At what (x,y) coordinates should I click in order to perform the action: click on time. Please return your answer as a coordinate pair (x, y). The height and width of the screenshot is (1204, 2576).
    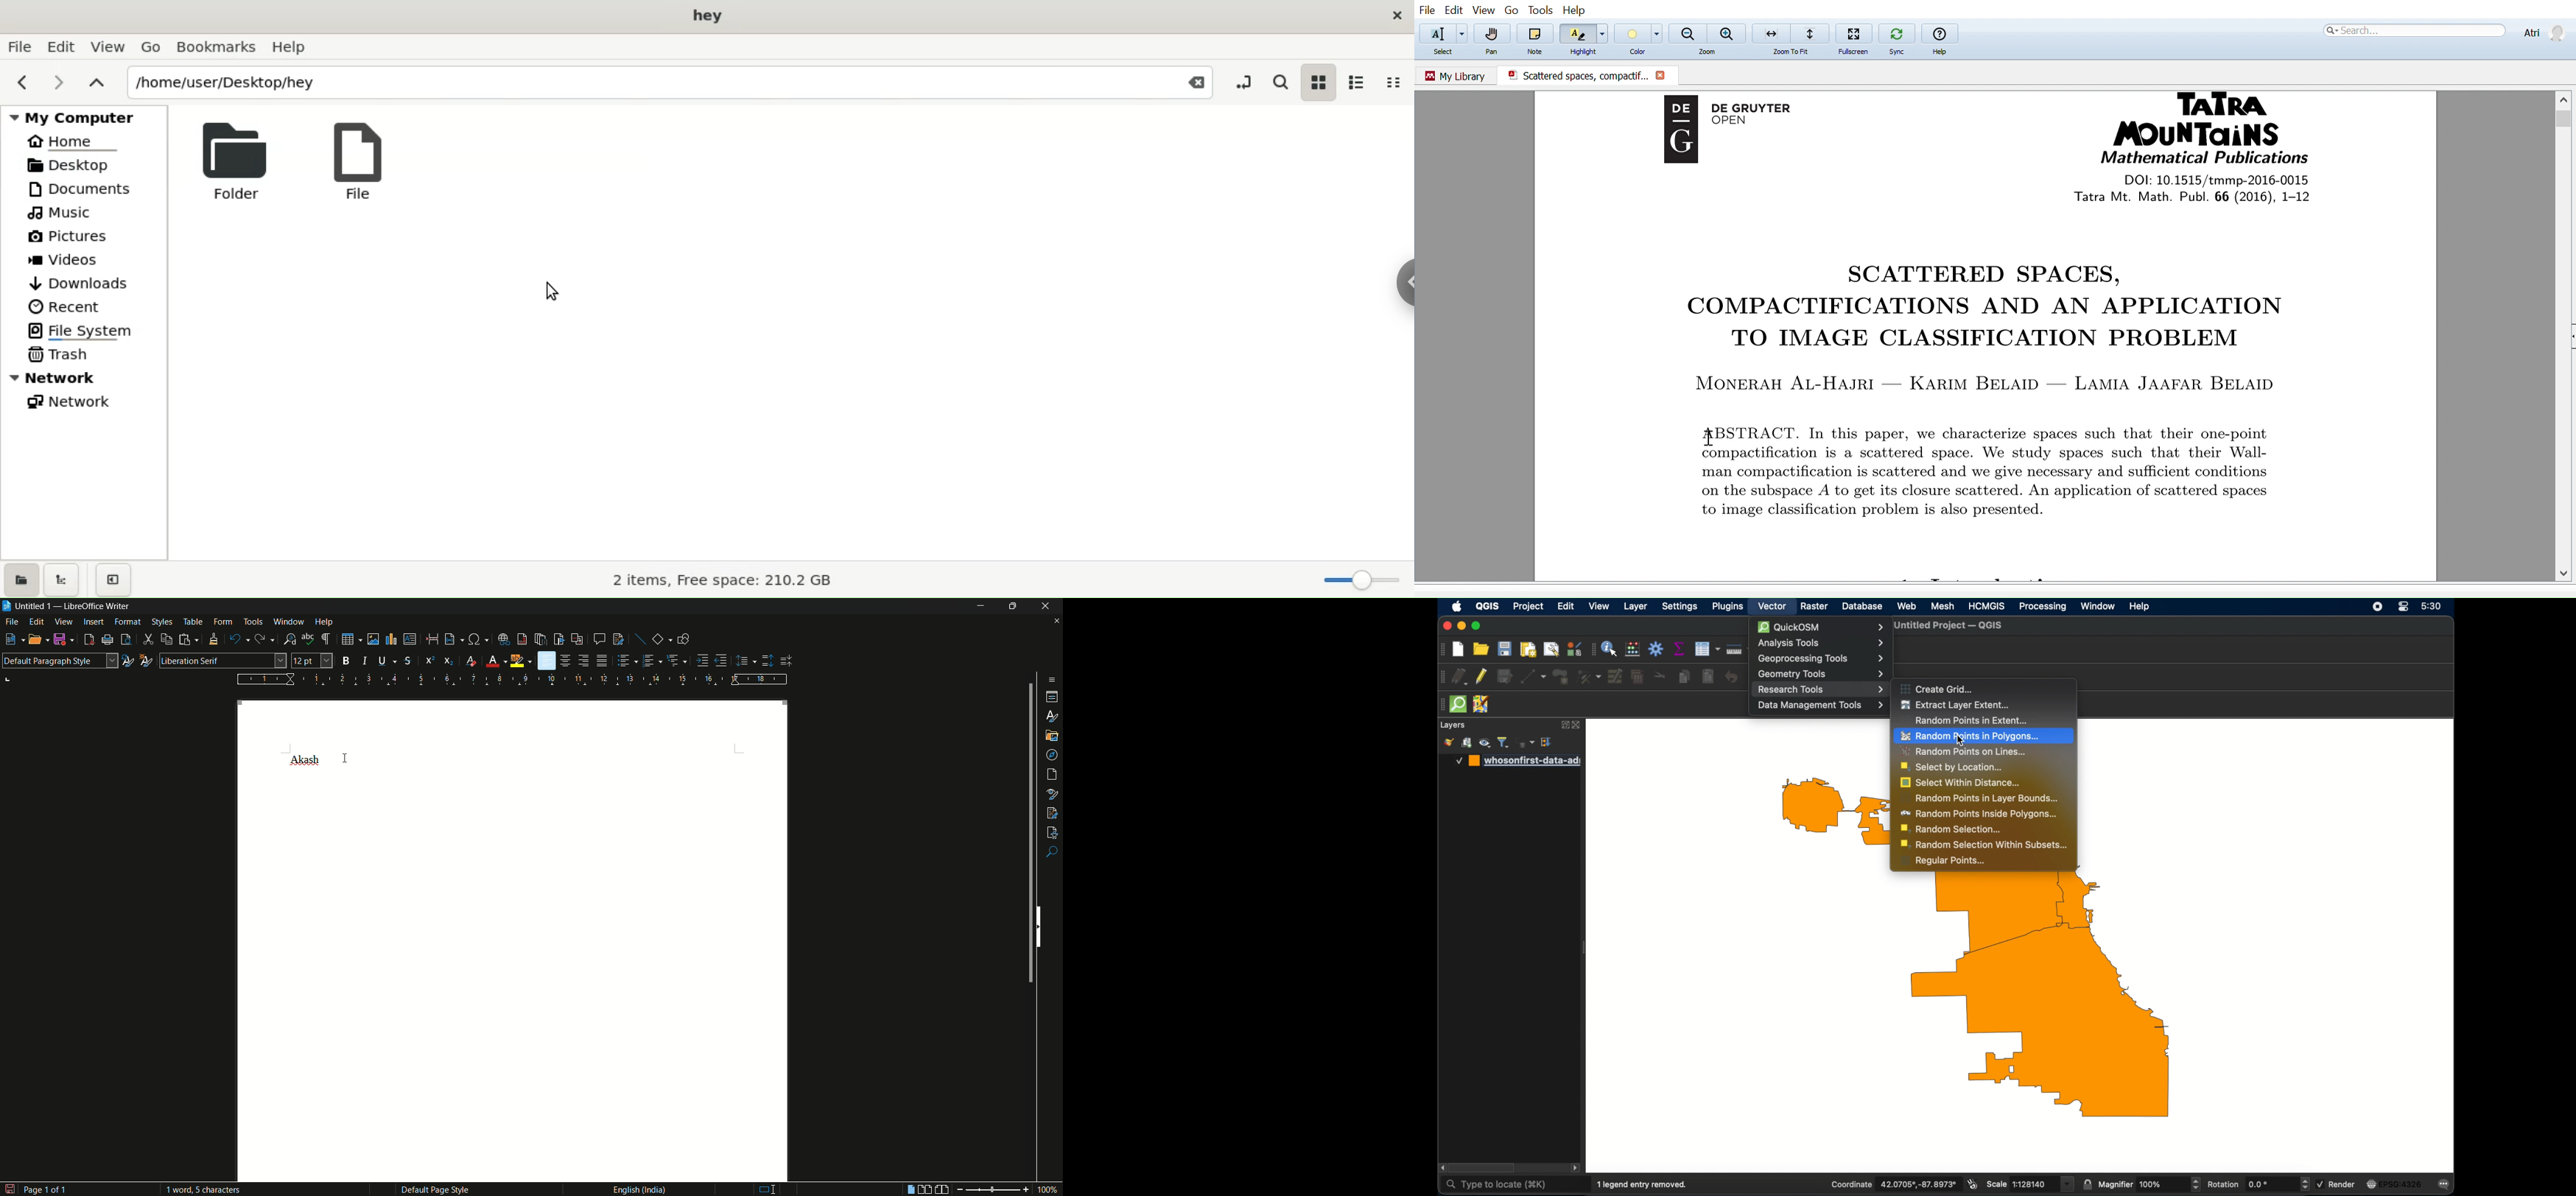
    Looking at the image, I should click on (2432, 606).